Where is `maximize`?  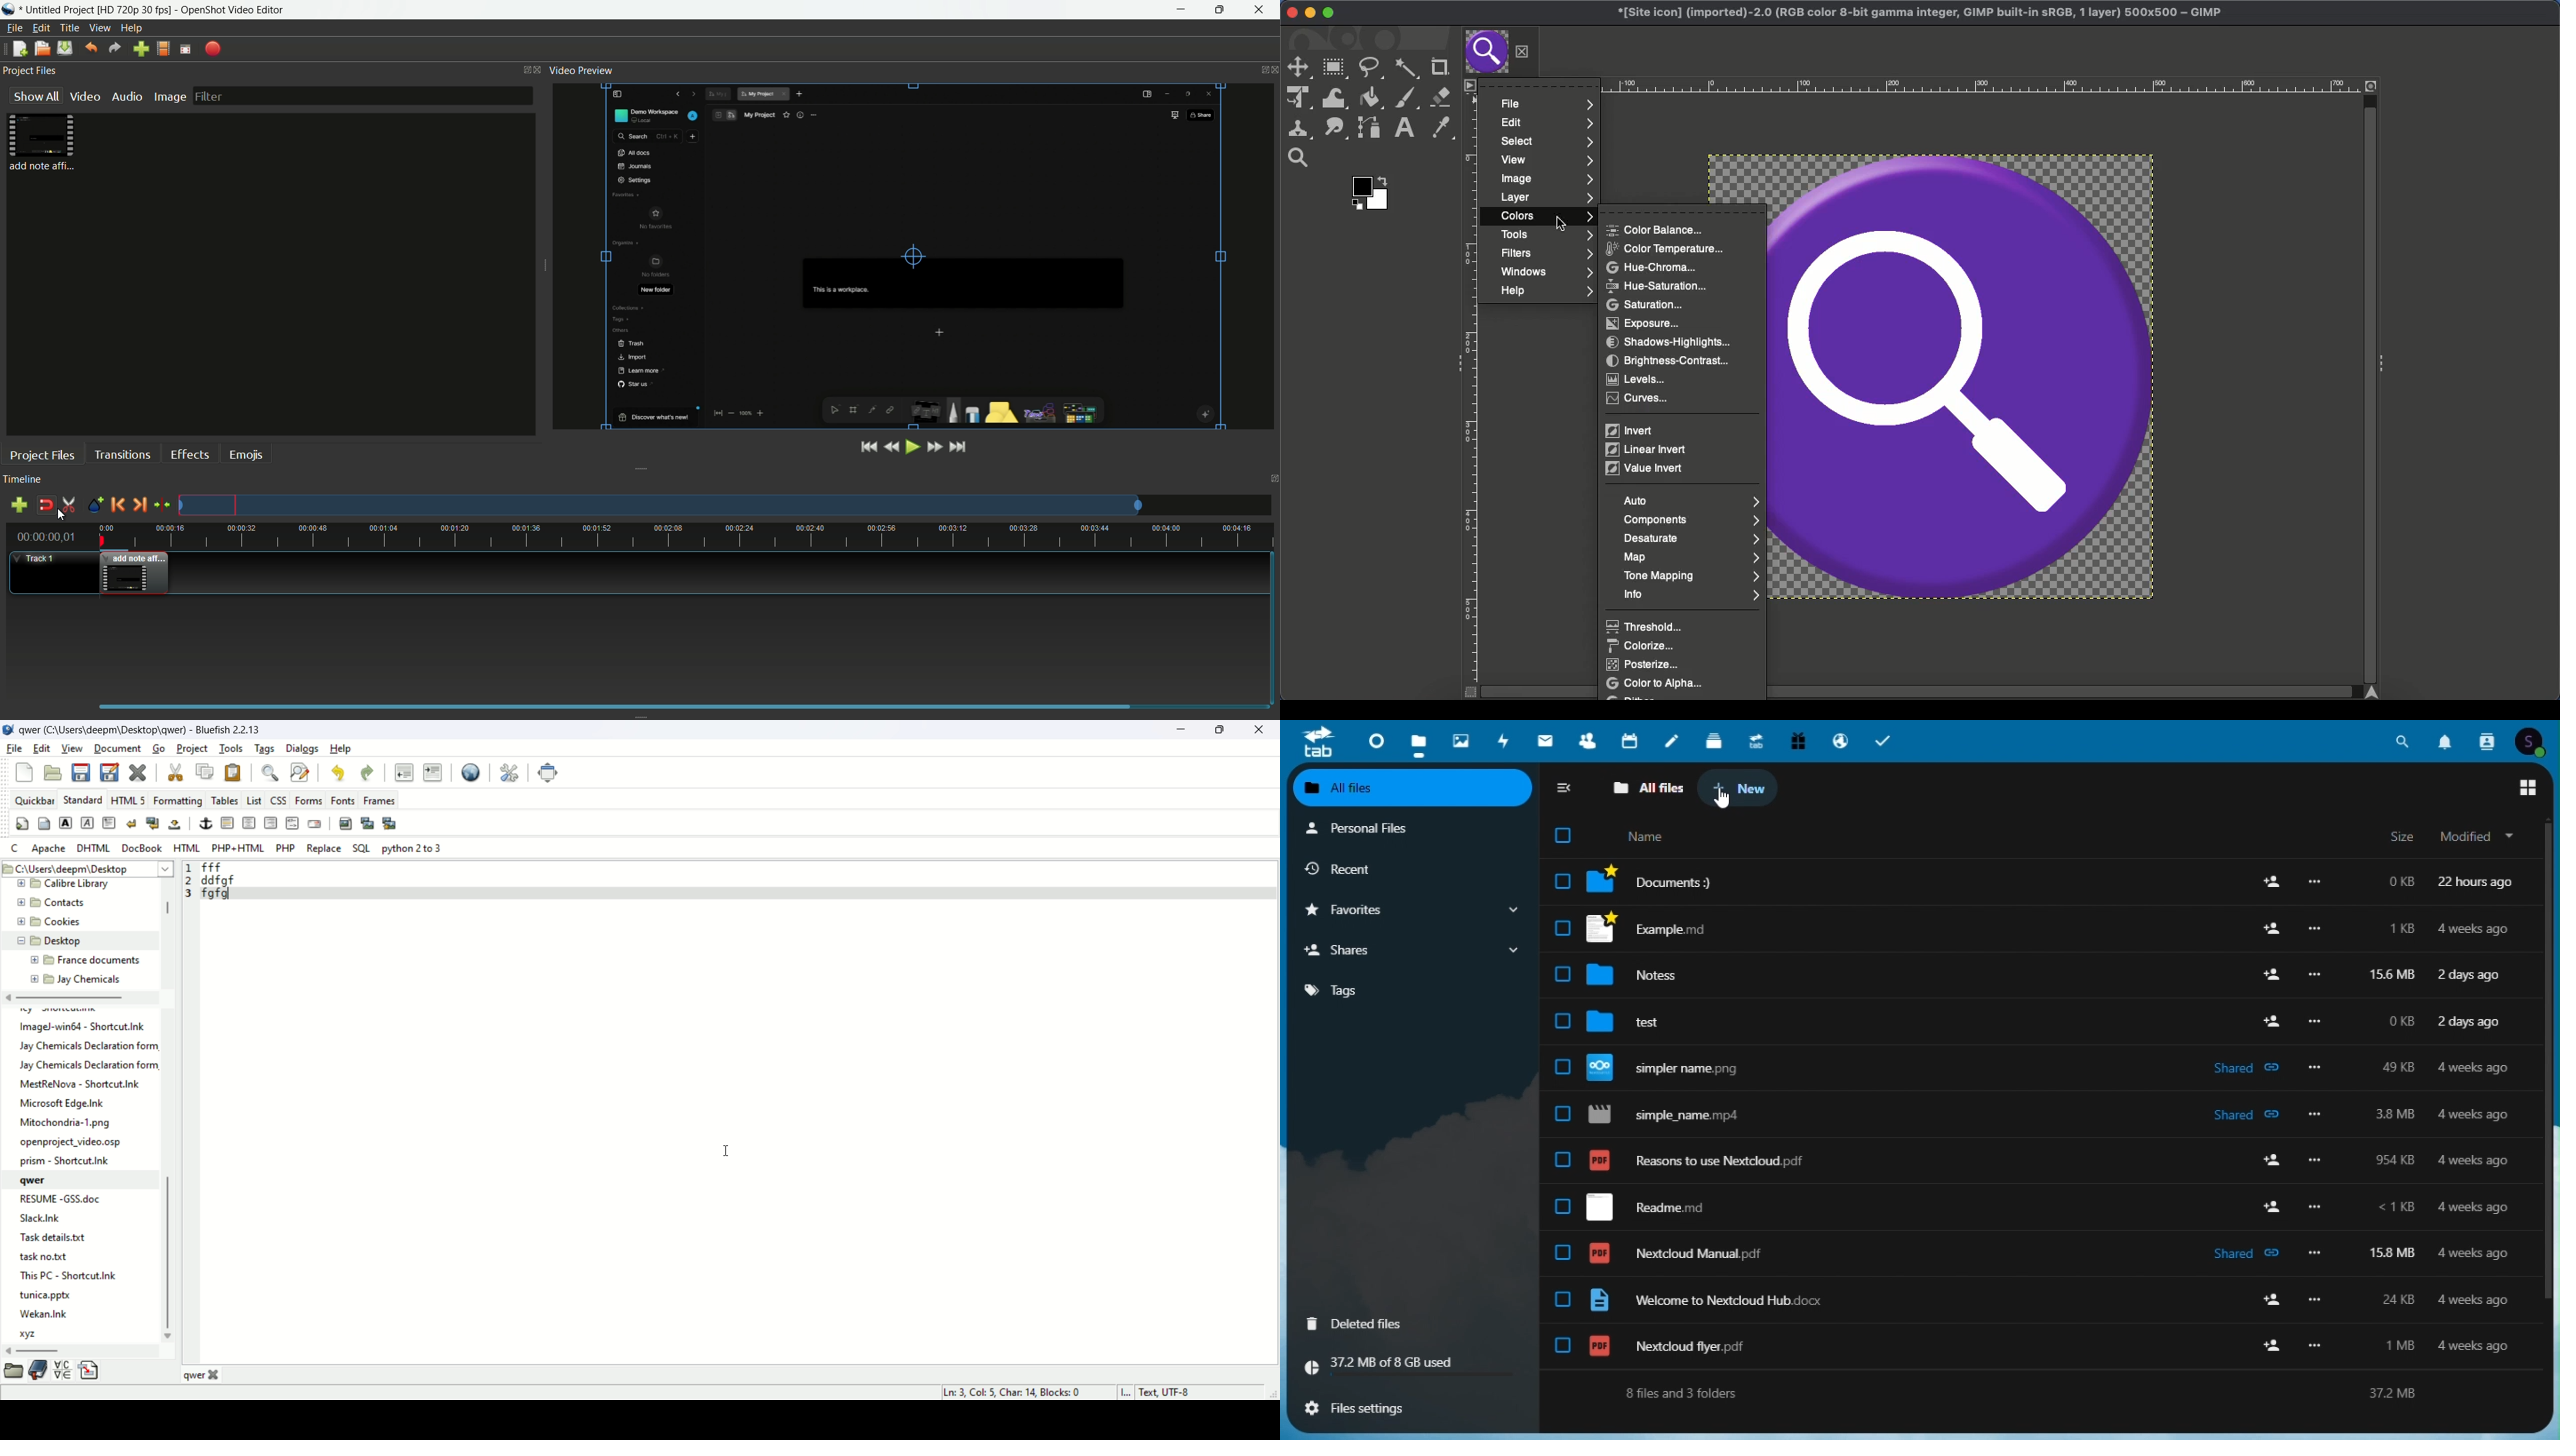
maximize is located at coordinates (1223, 10).